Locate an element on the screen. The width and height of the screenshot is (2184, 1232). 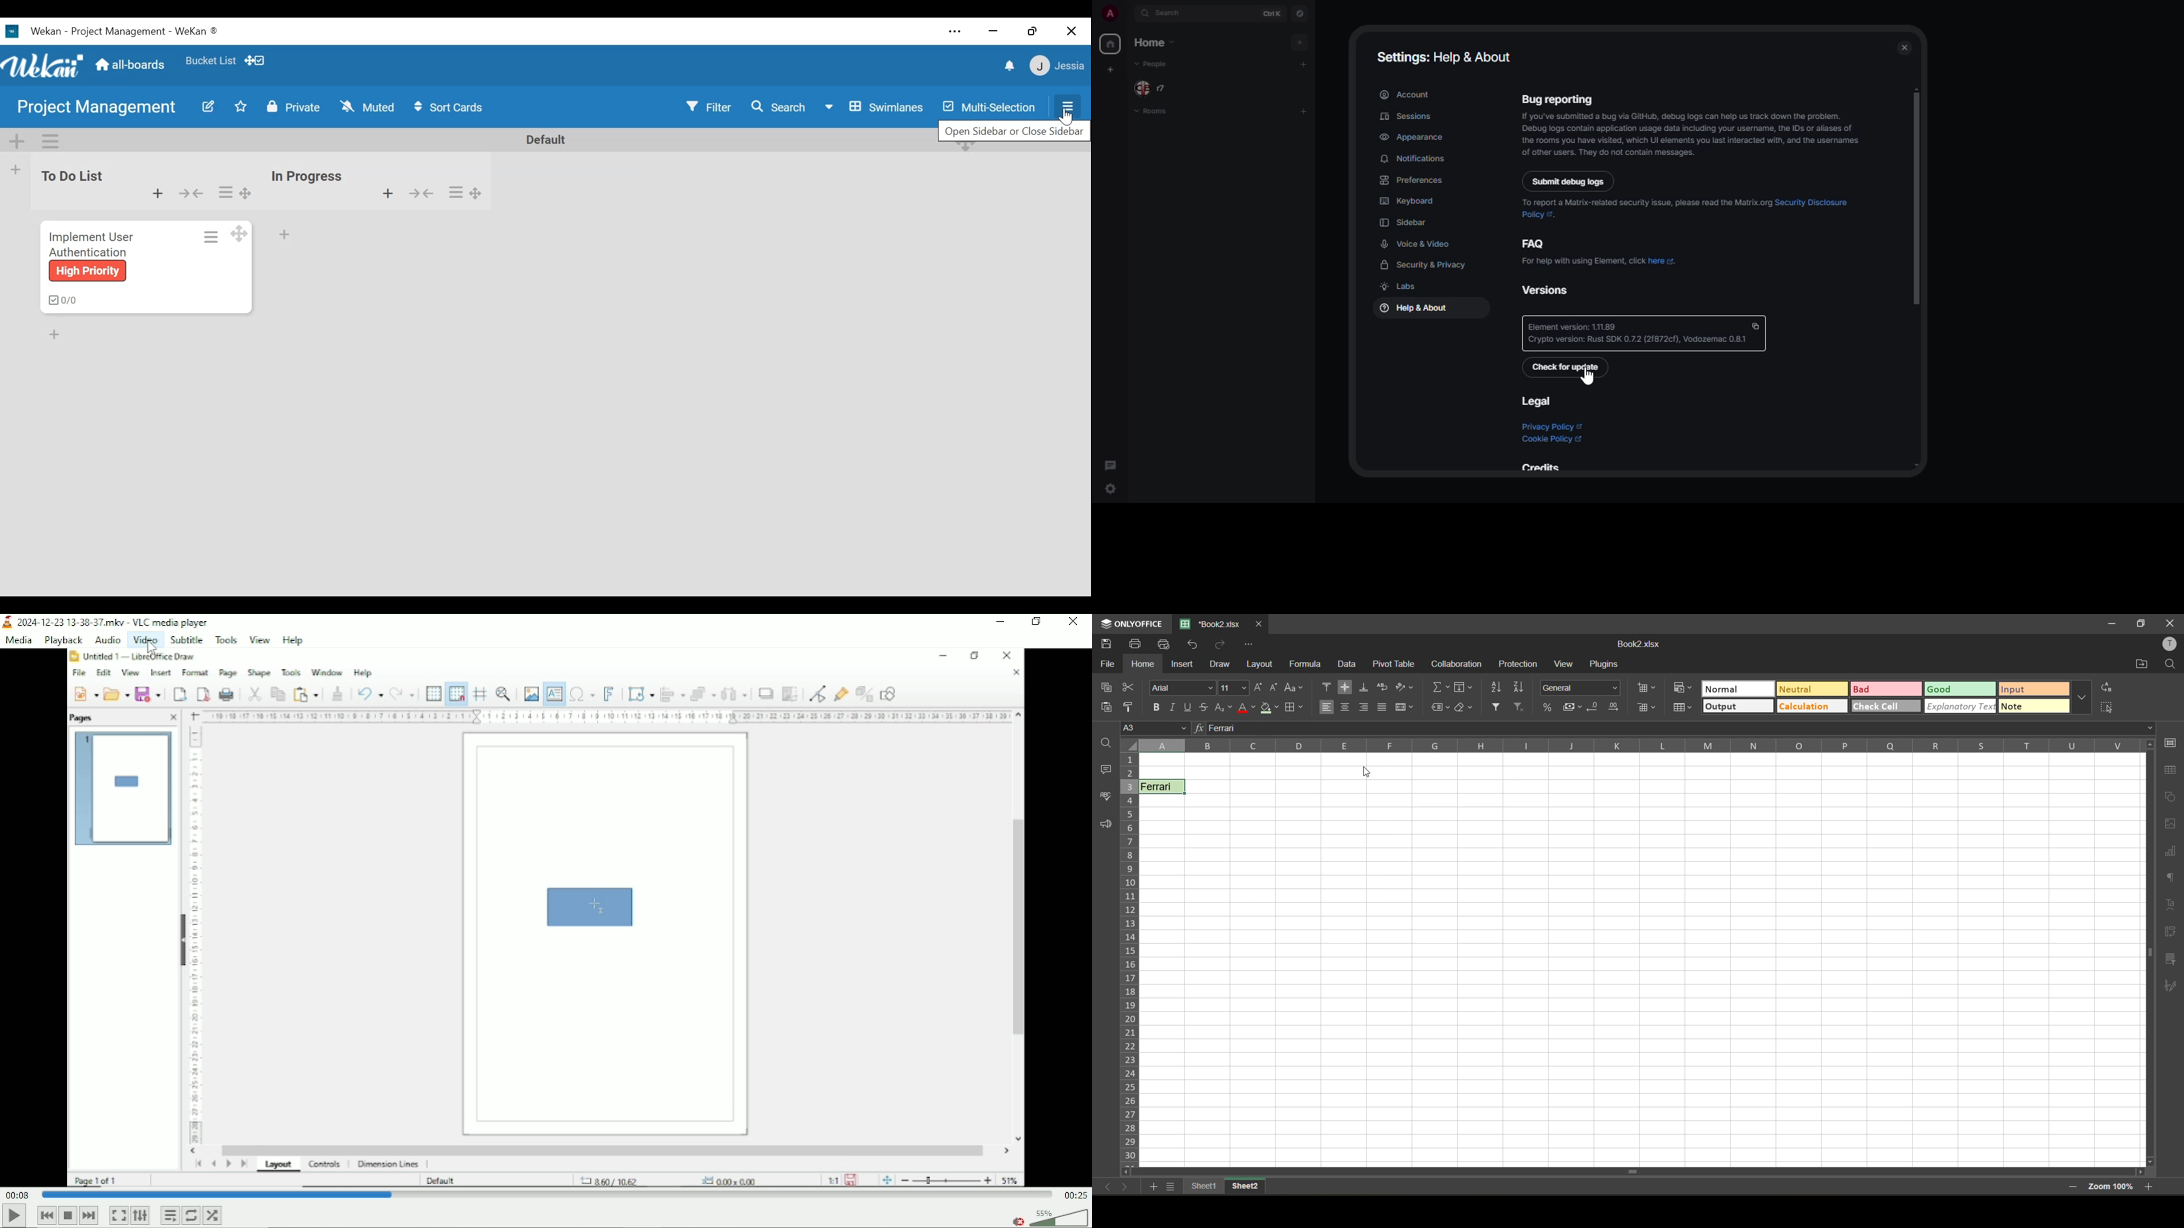
add is located at coordinates (1305, 65).